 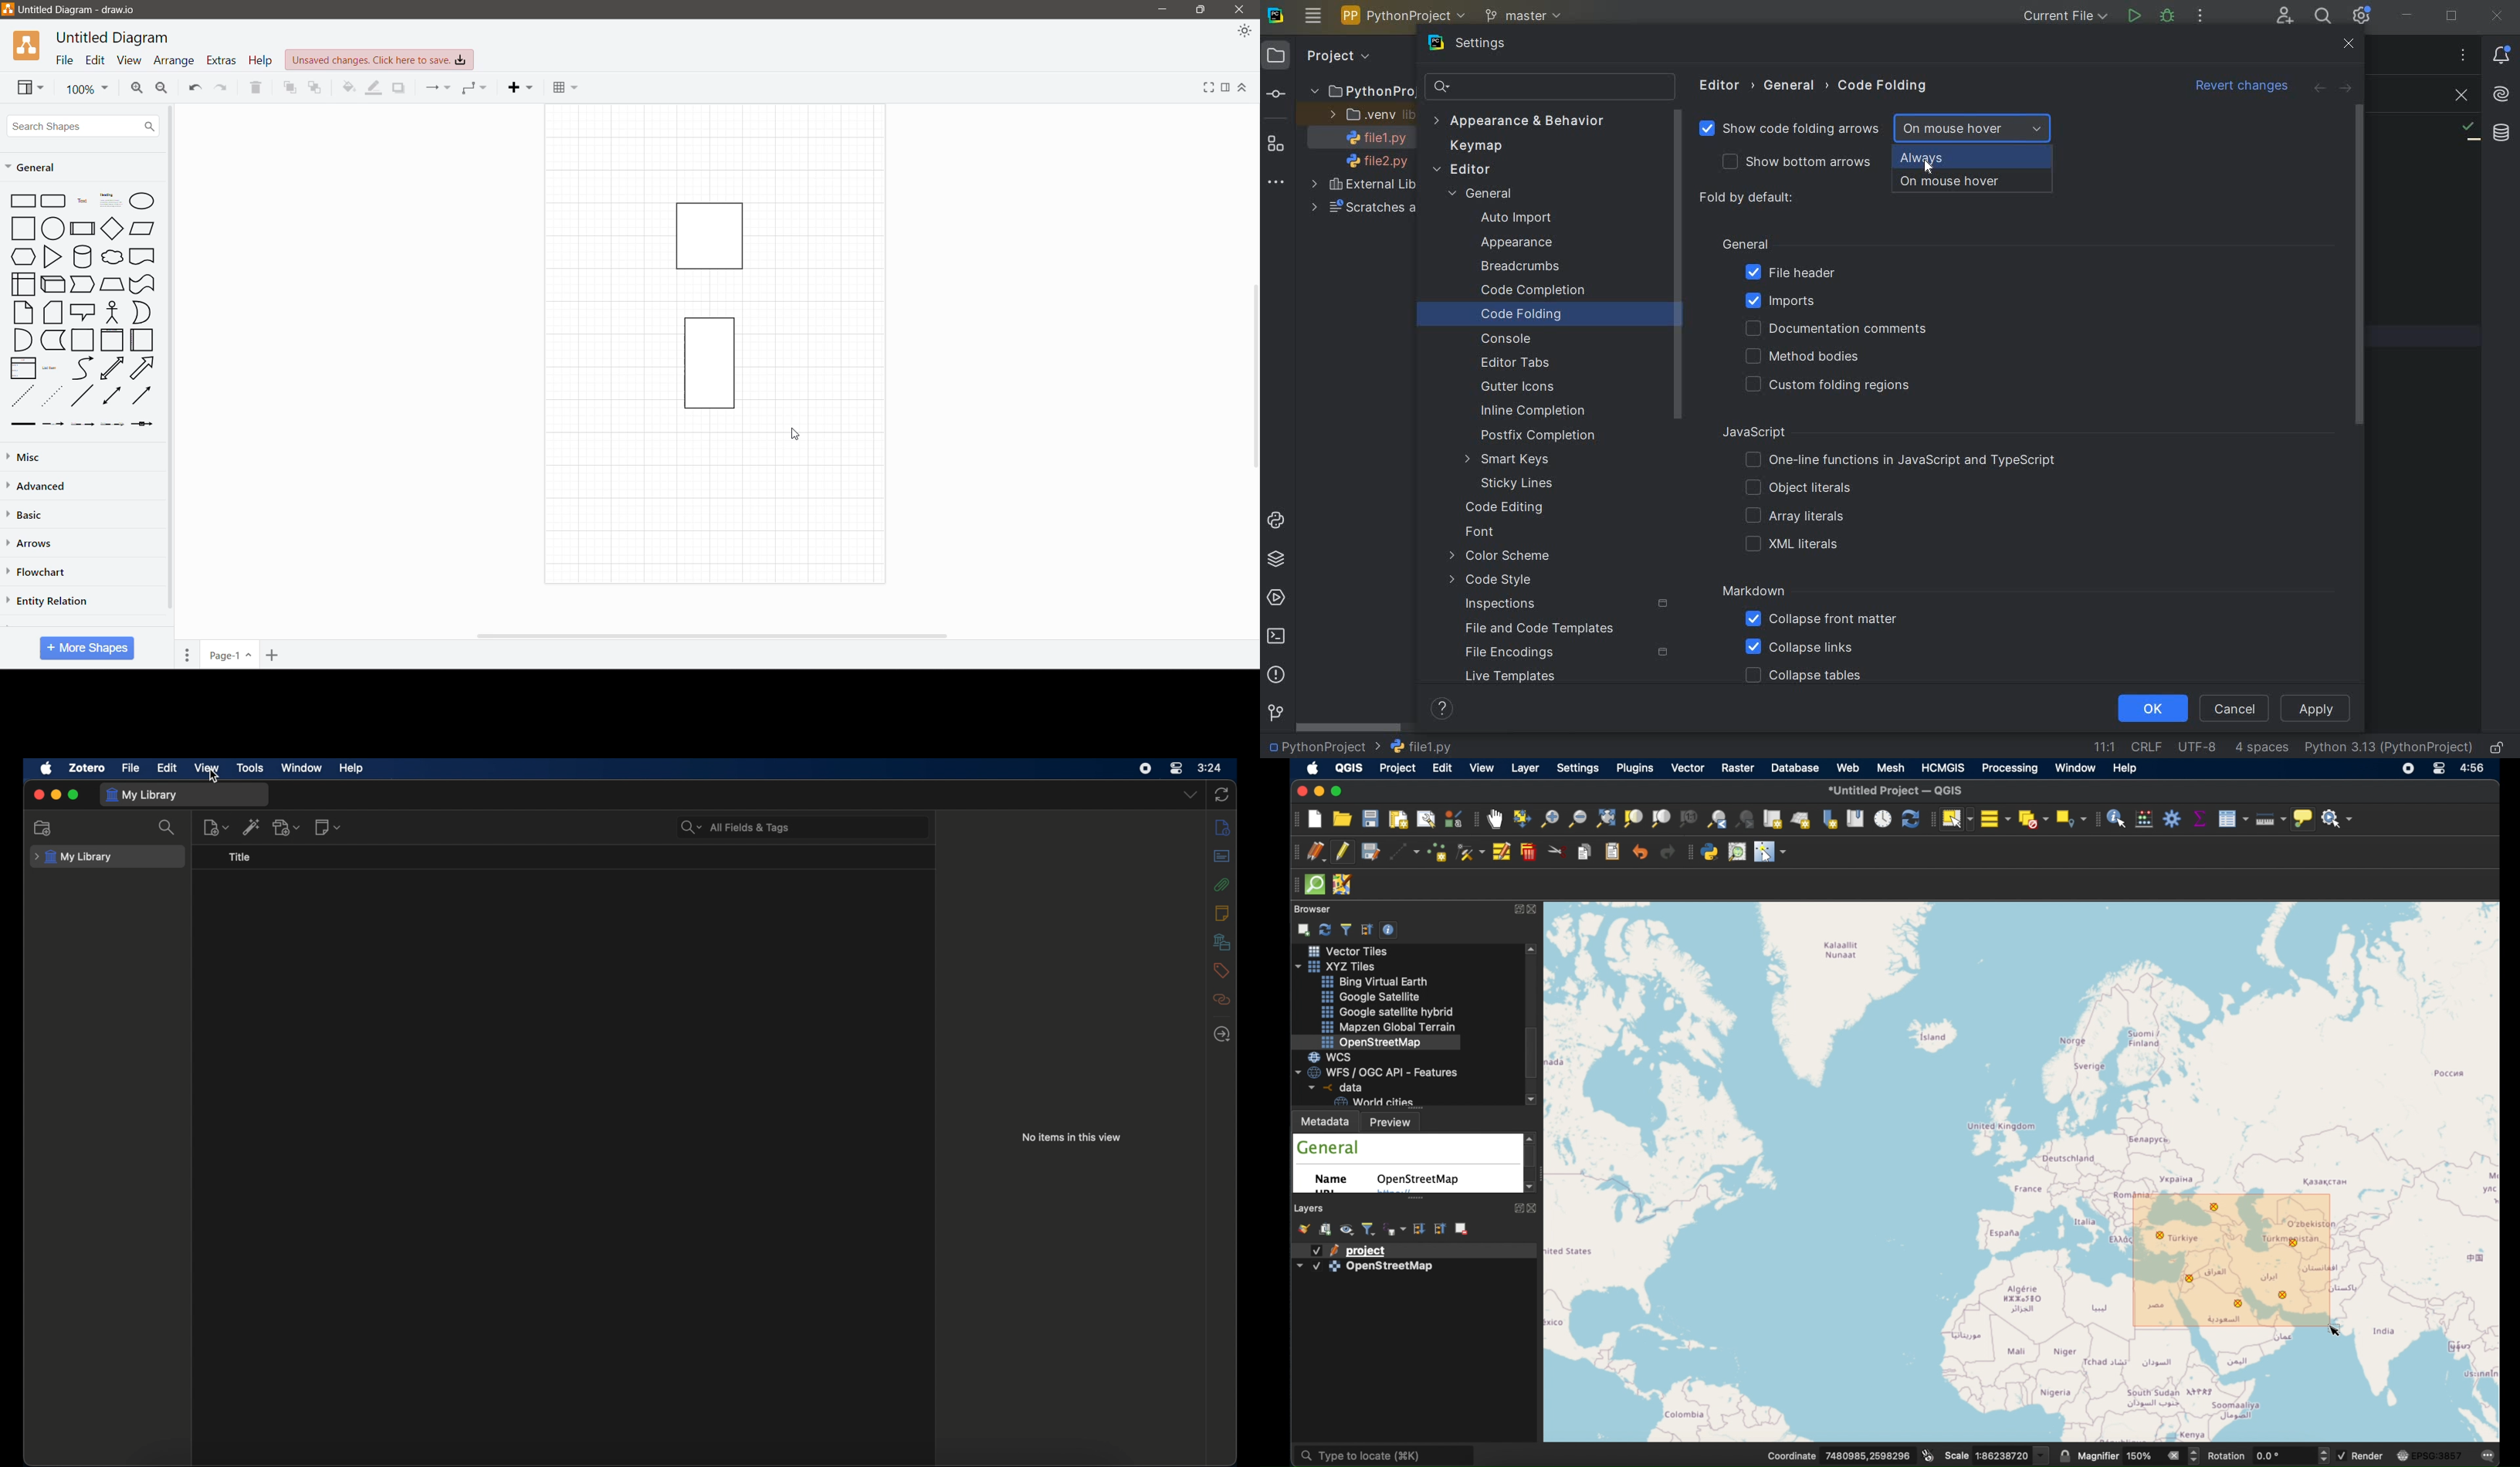 I want to click on CODE WITH ME, so click(x=2284, y=15).